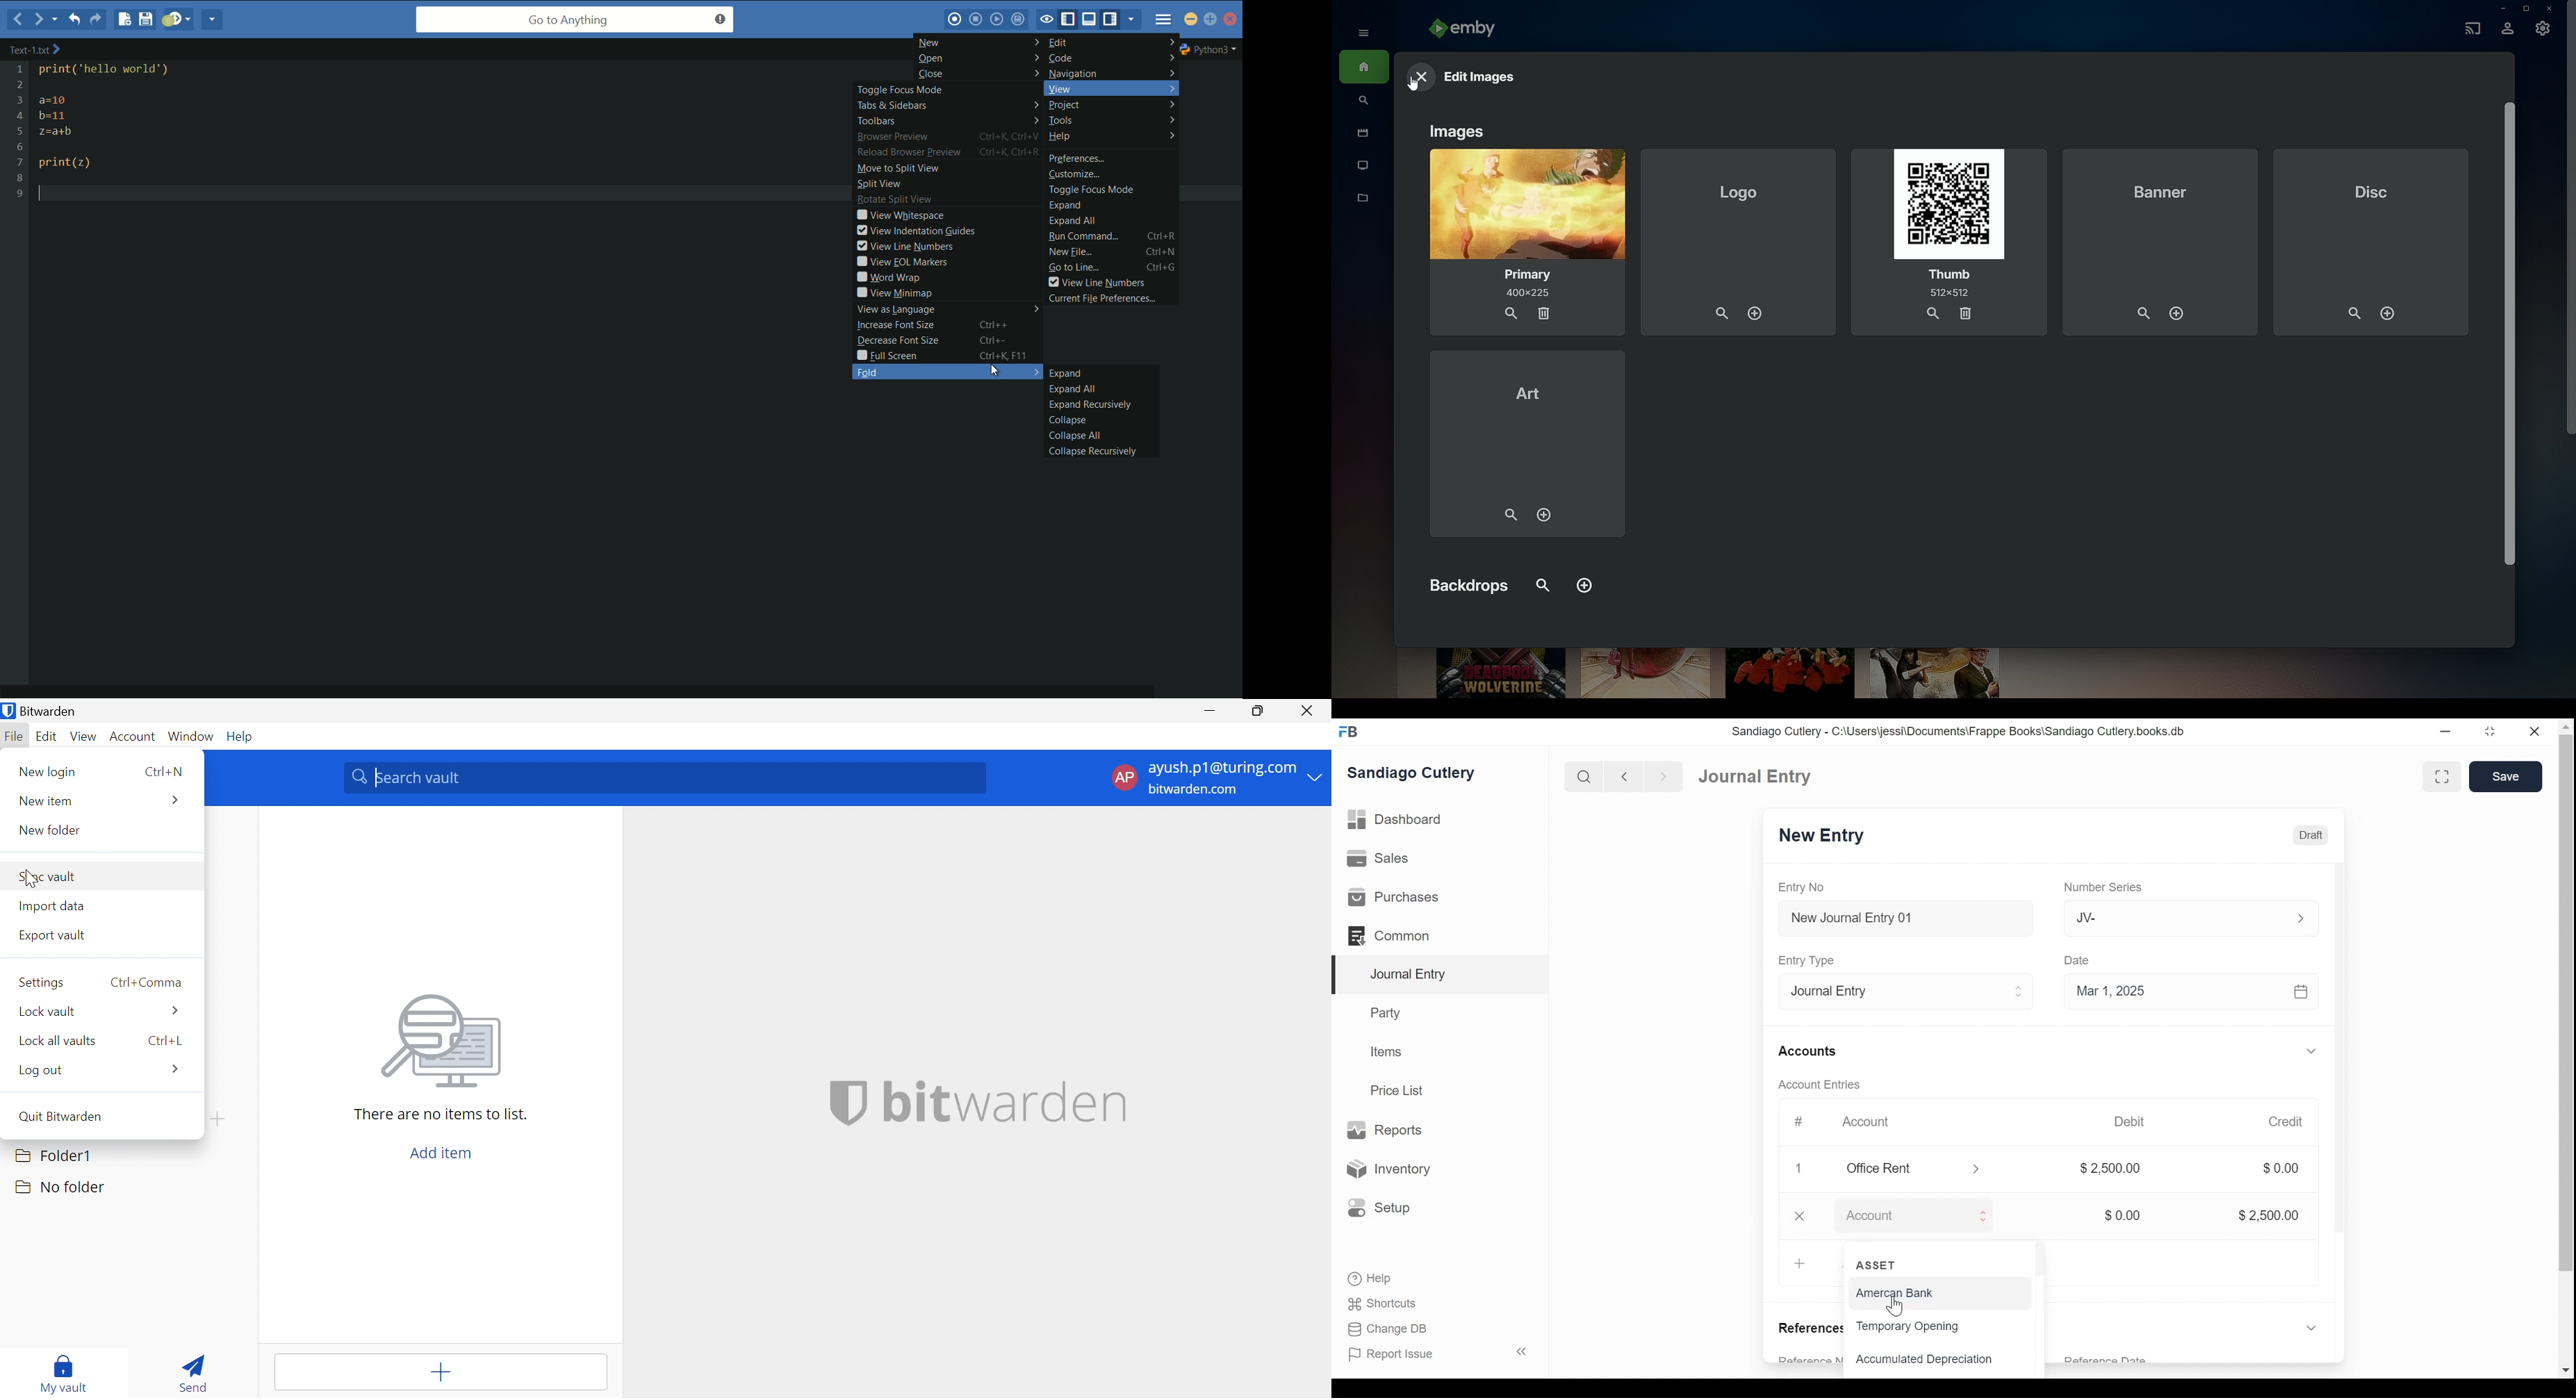 The width and height of the screenshot is (2576, 1400). Describe the element at coordinates (1937, 1296) in the screenshot. I see `American Bank` at that location.